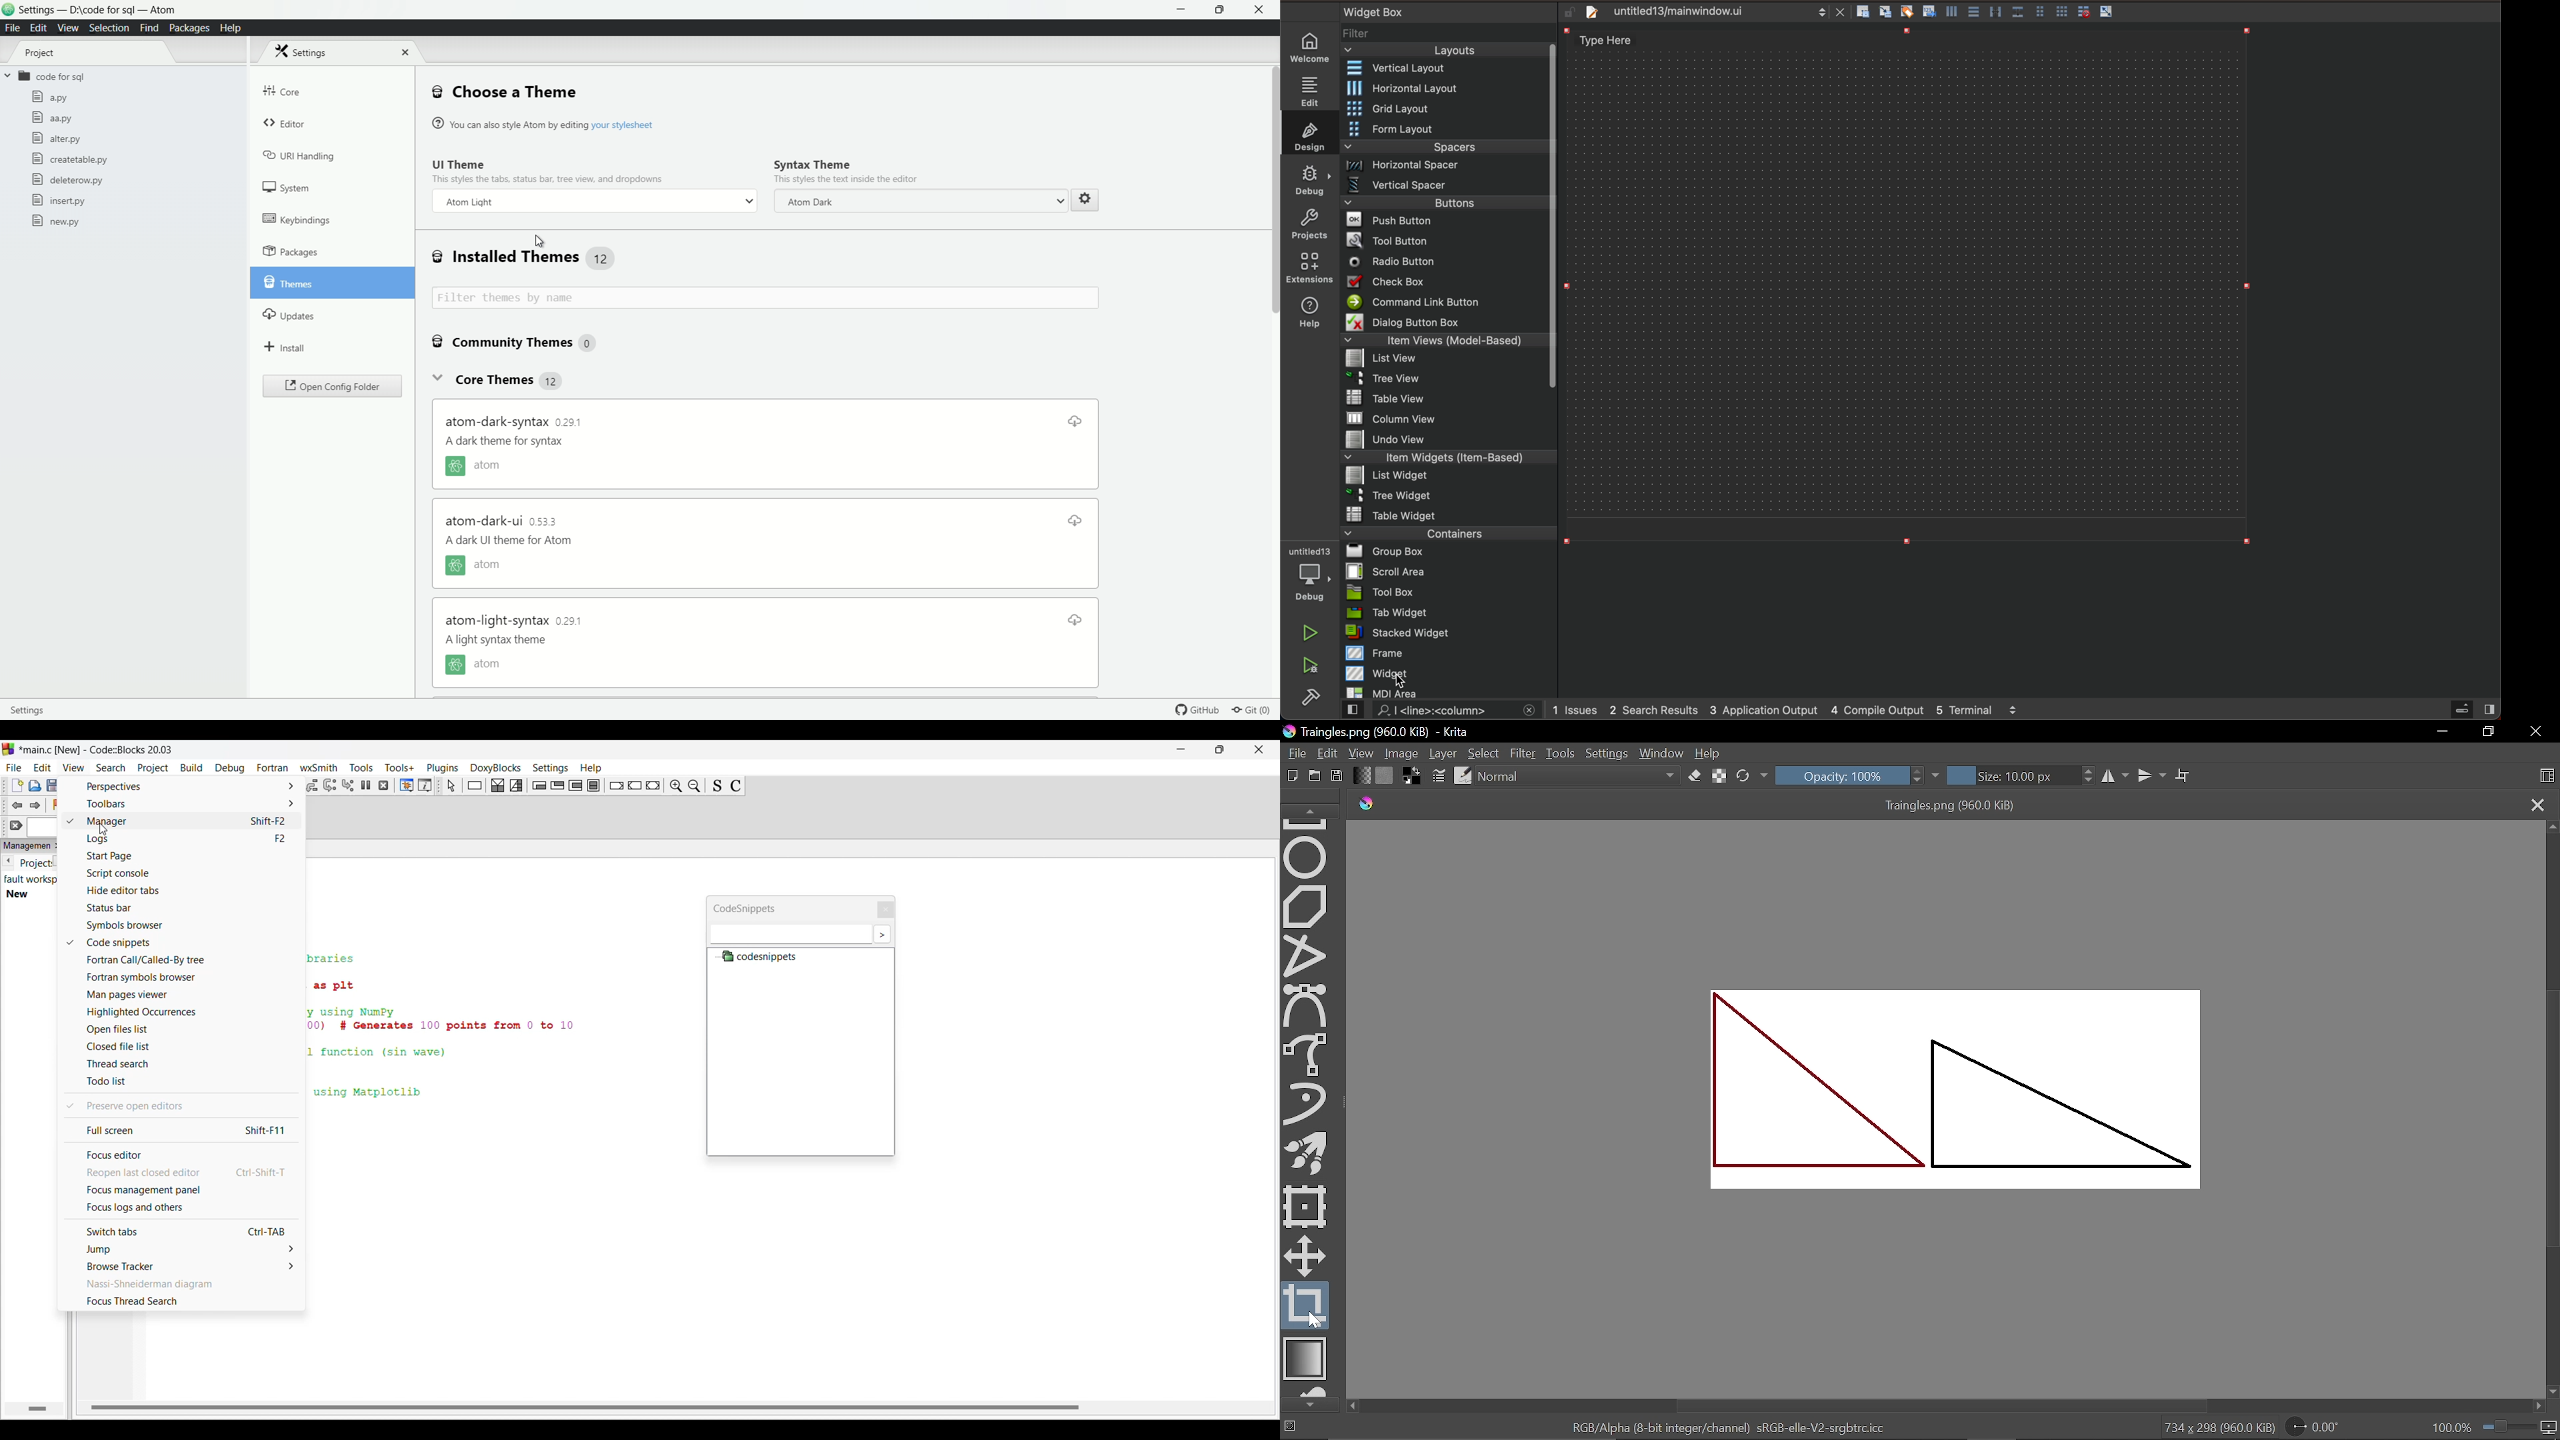 This screenshot has height=1456, width=2576. Describe the element at coordinates (1886, 11) in the screenshot. I see `` at that location.